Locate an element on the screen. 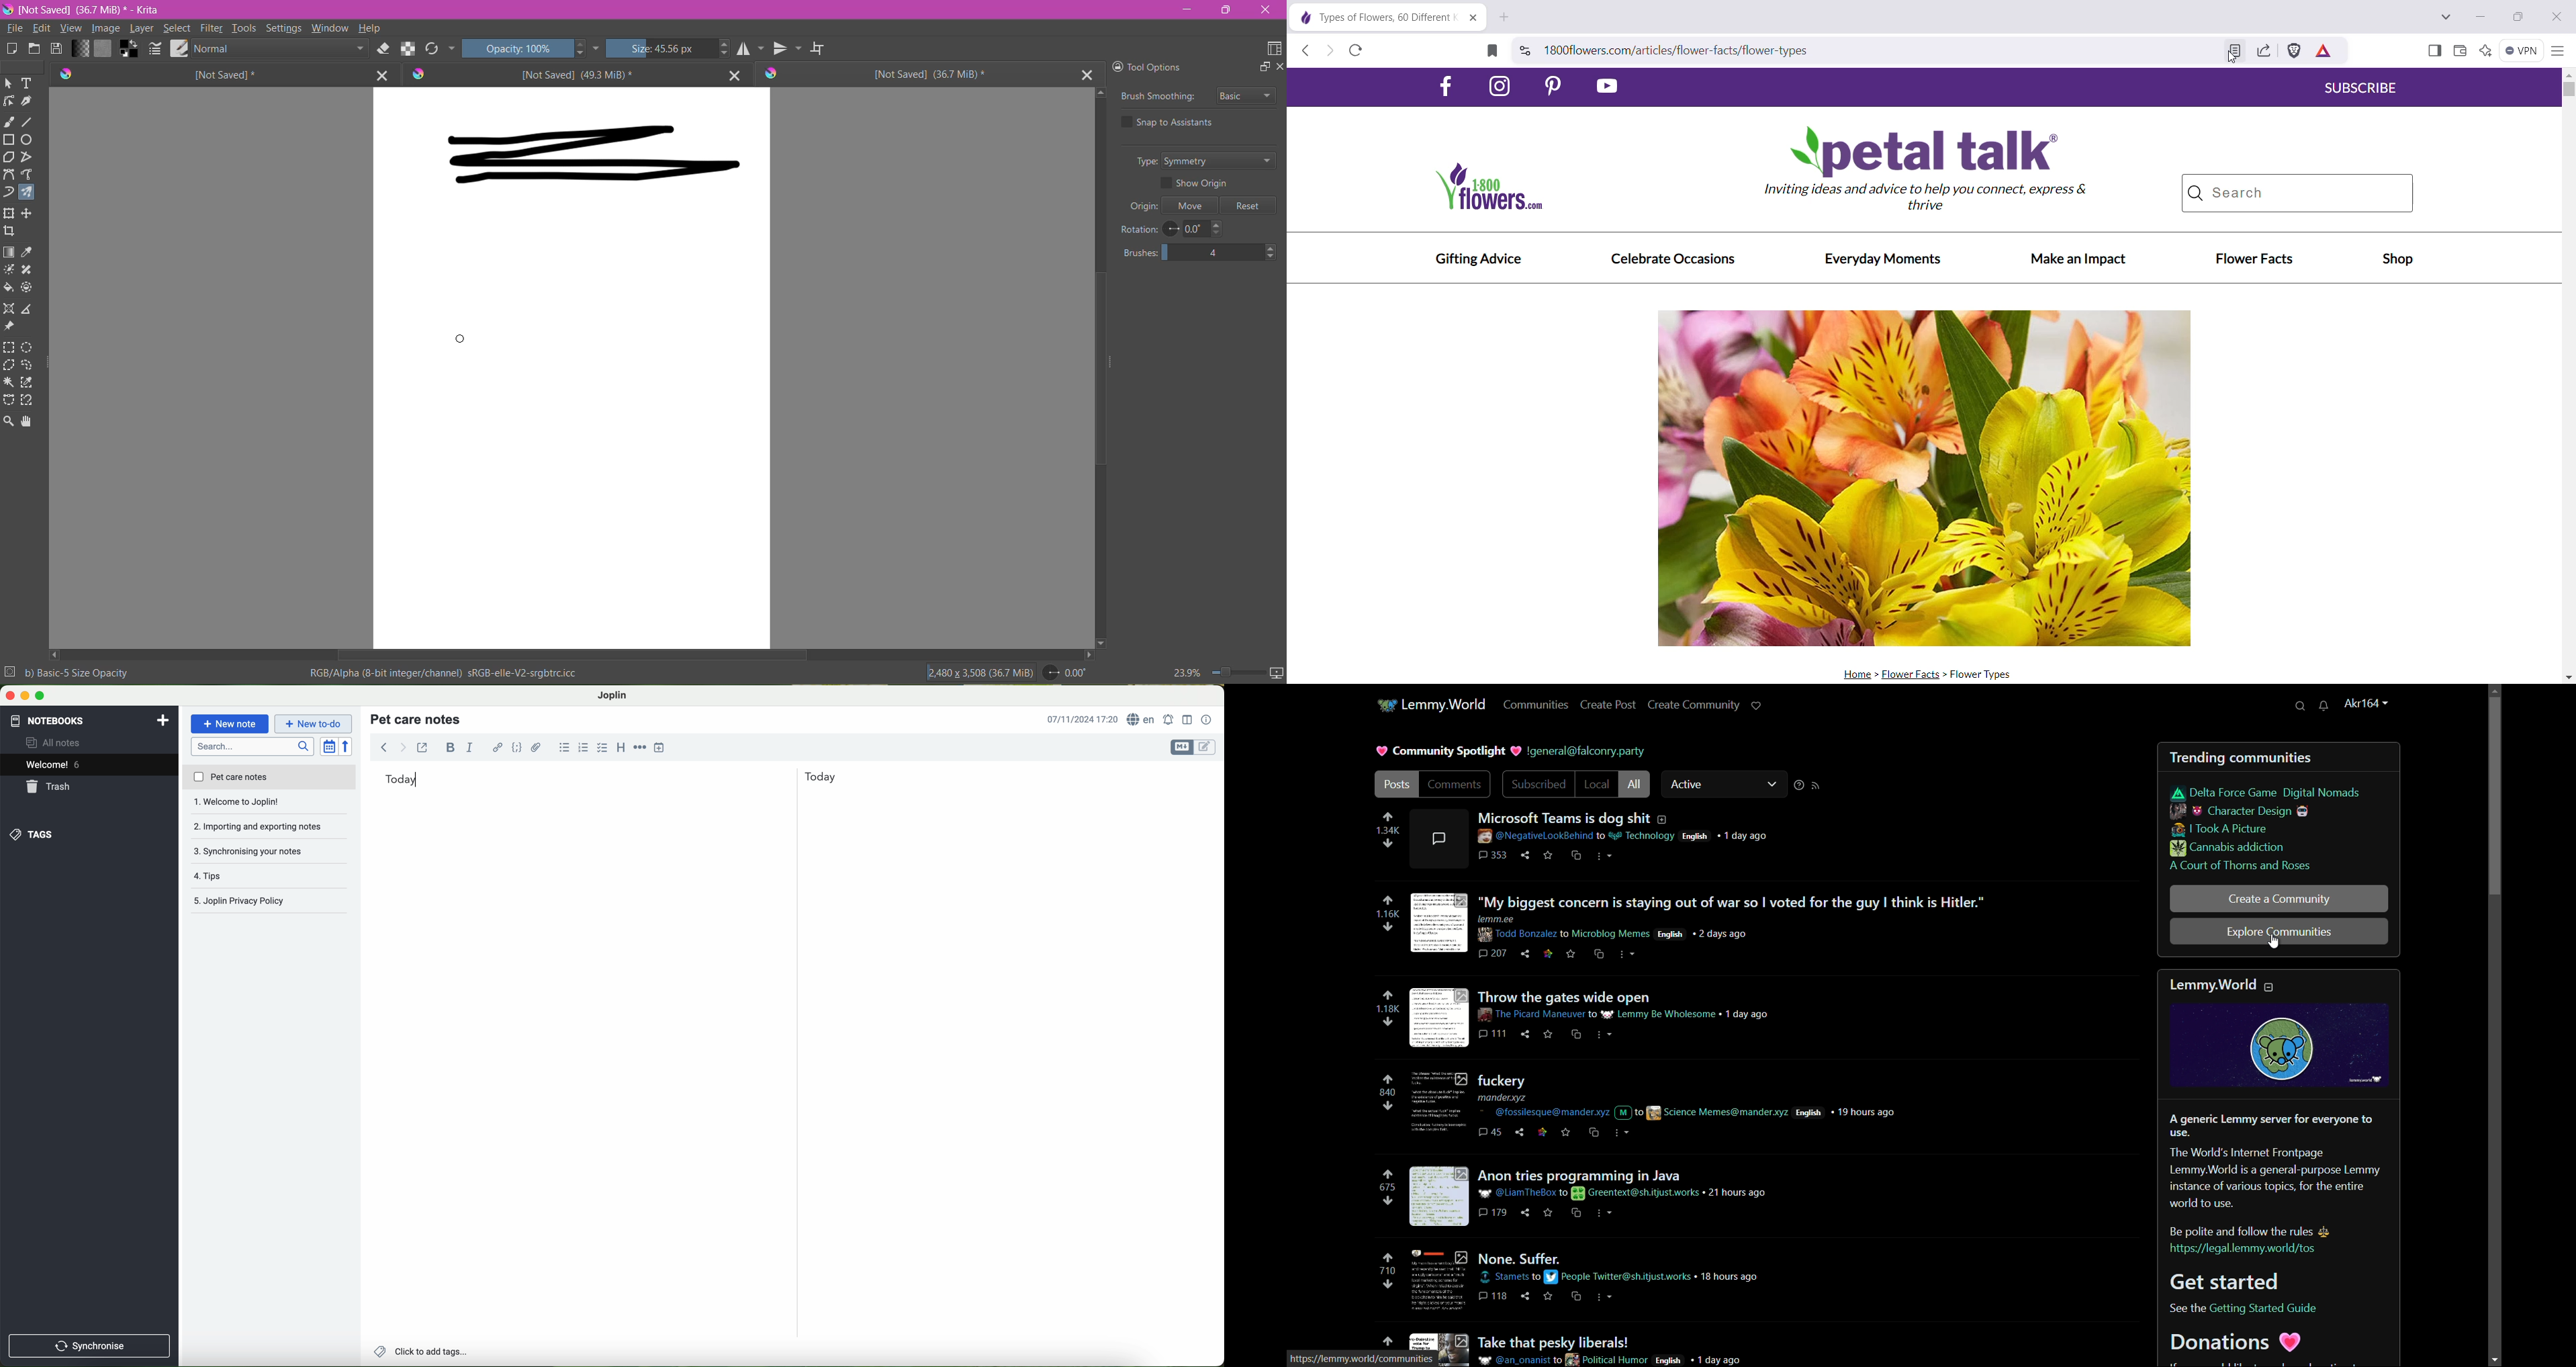  attach file is located at coordinates (536, 747).